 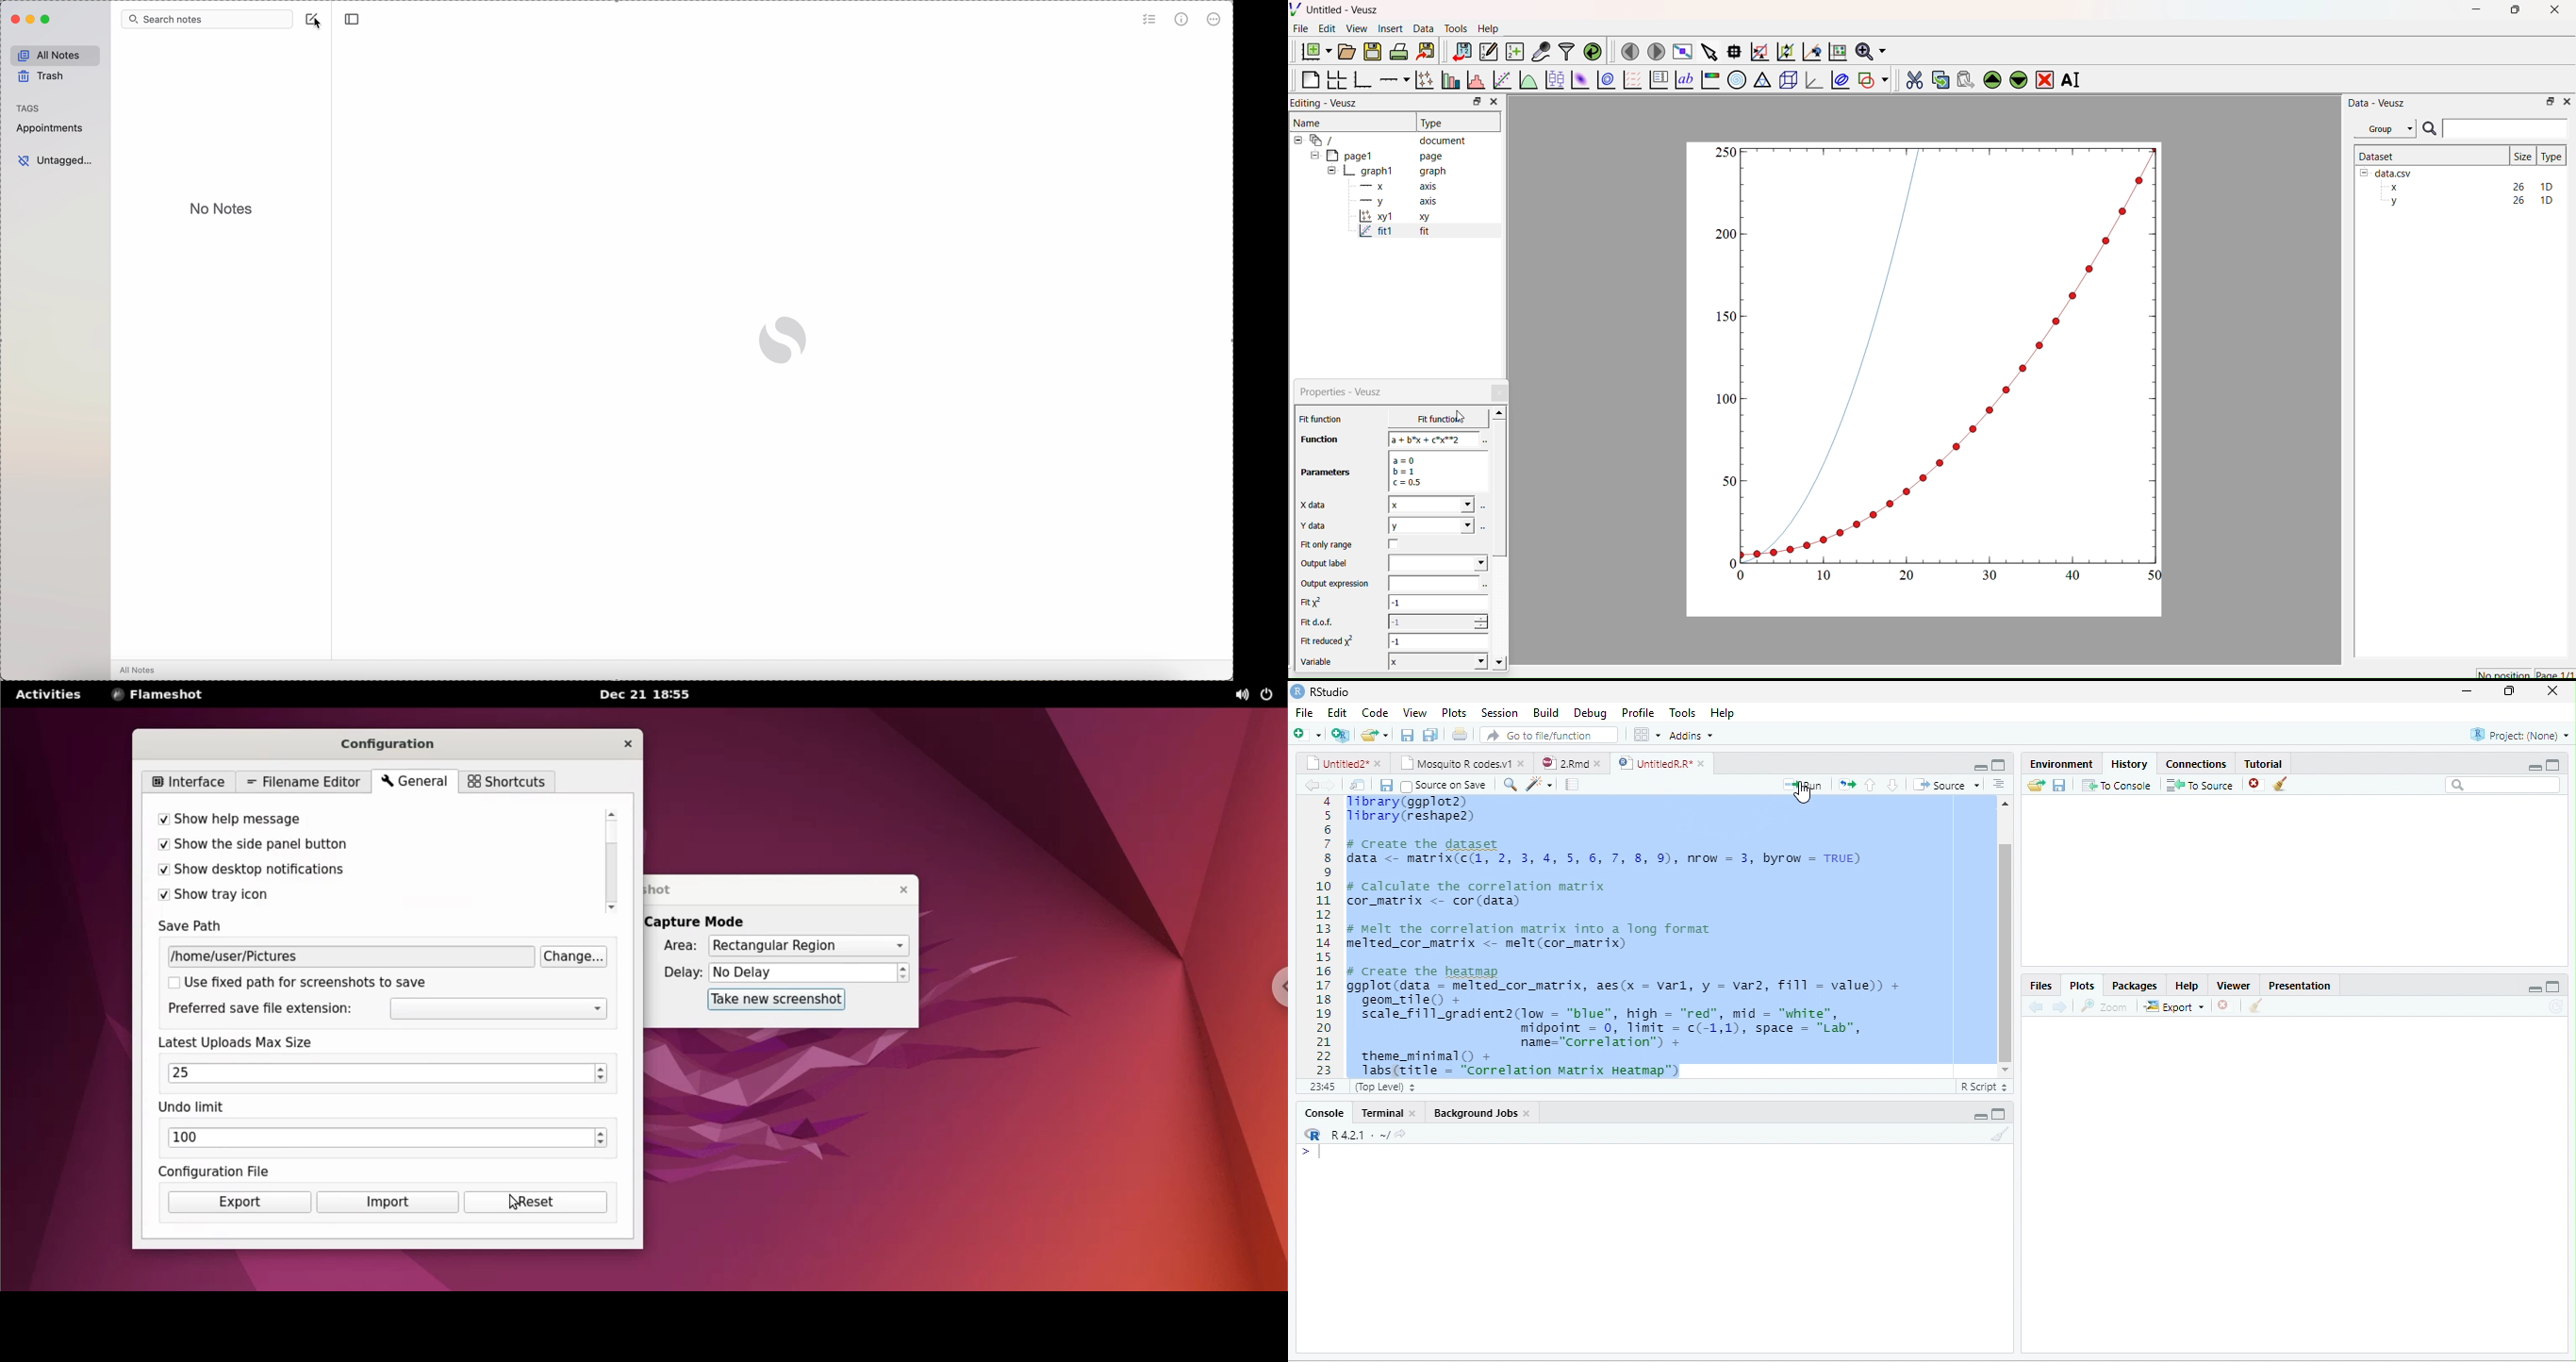 I want to click on Add an axis to plot, so click(x=1391, y=79).